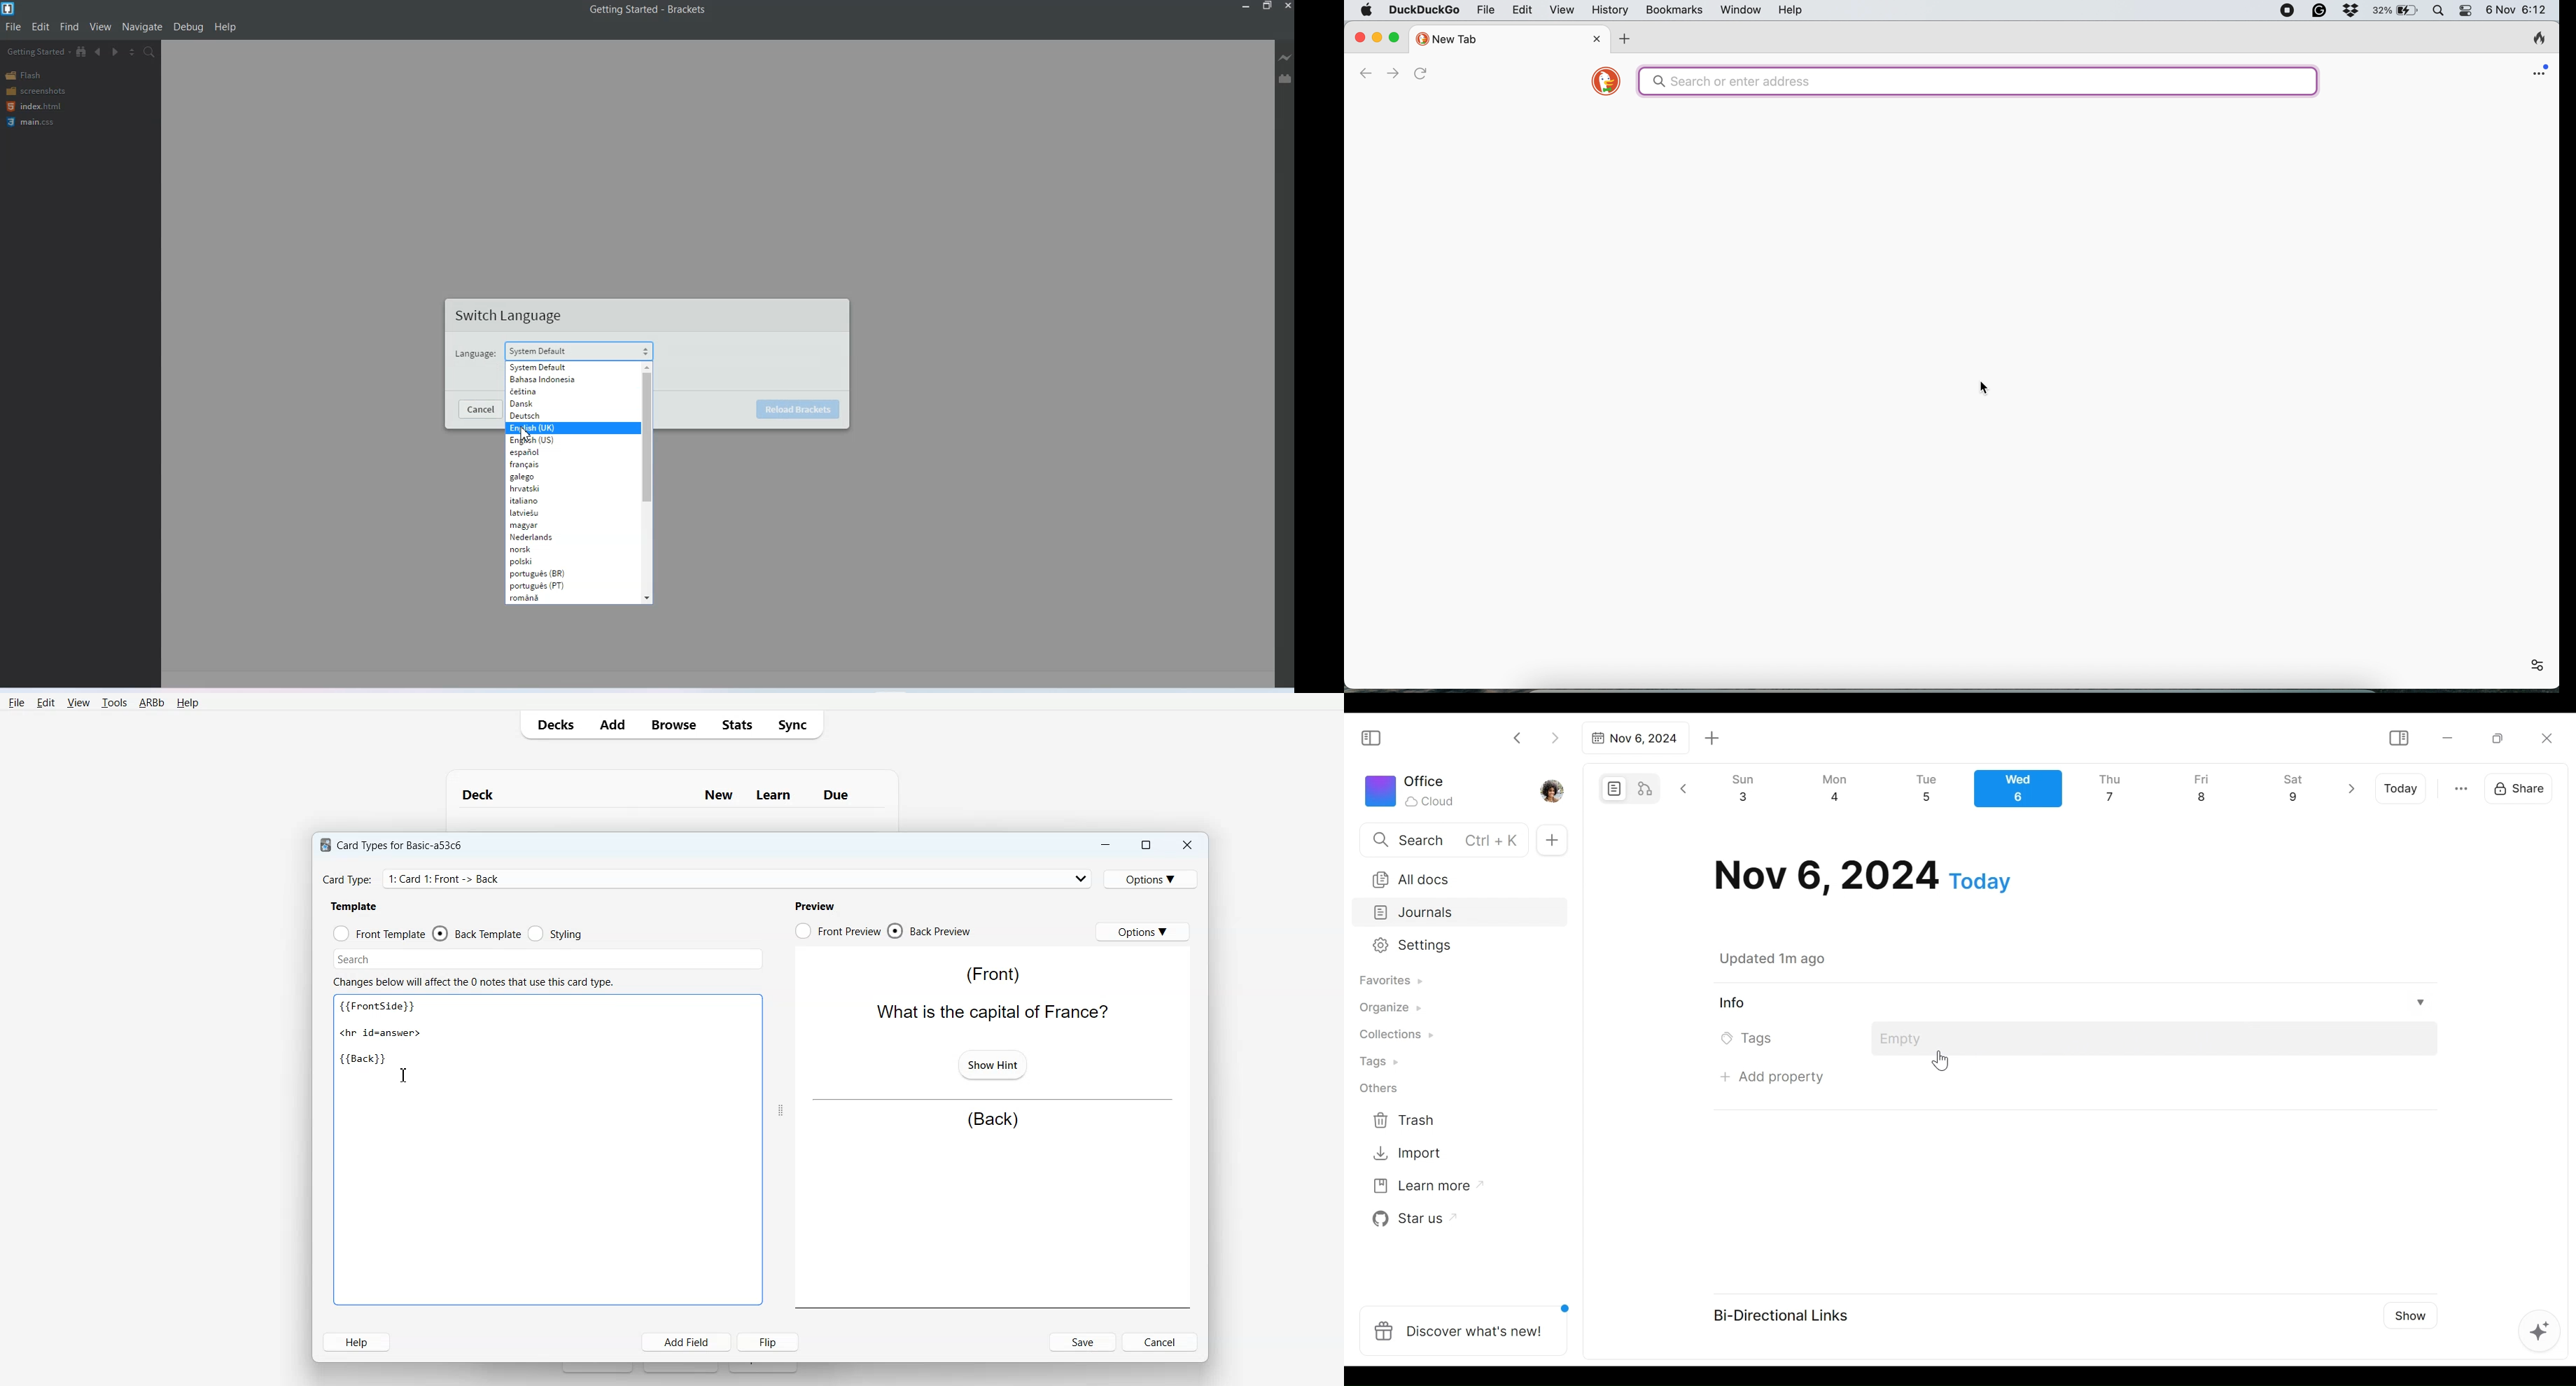 This screenshot has width=2576, height=1400. I want to click on Close, so click(1286, 7).